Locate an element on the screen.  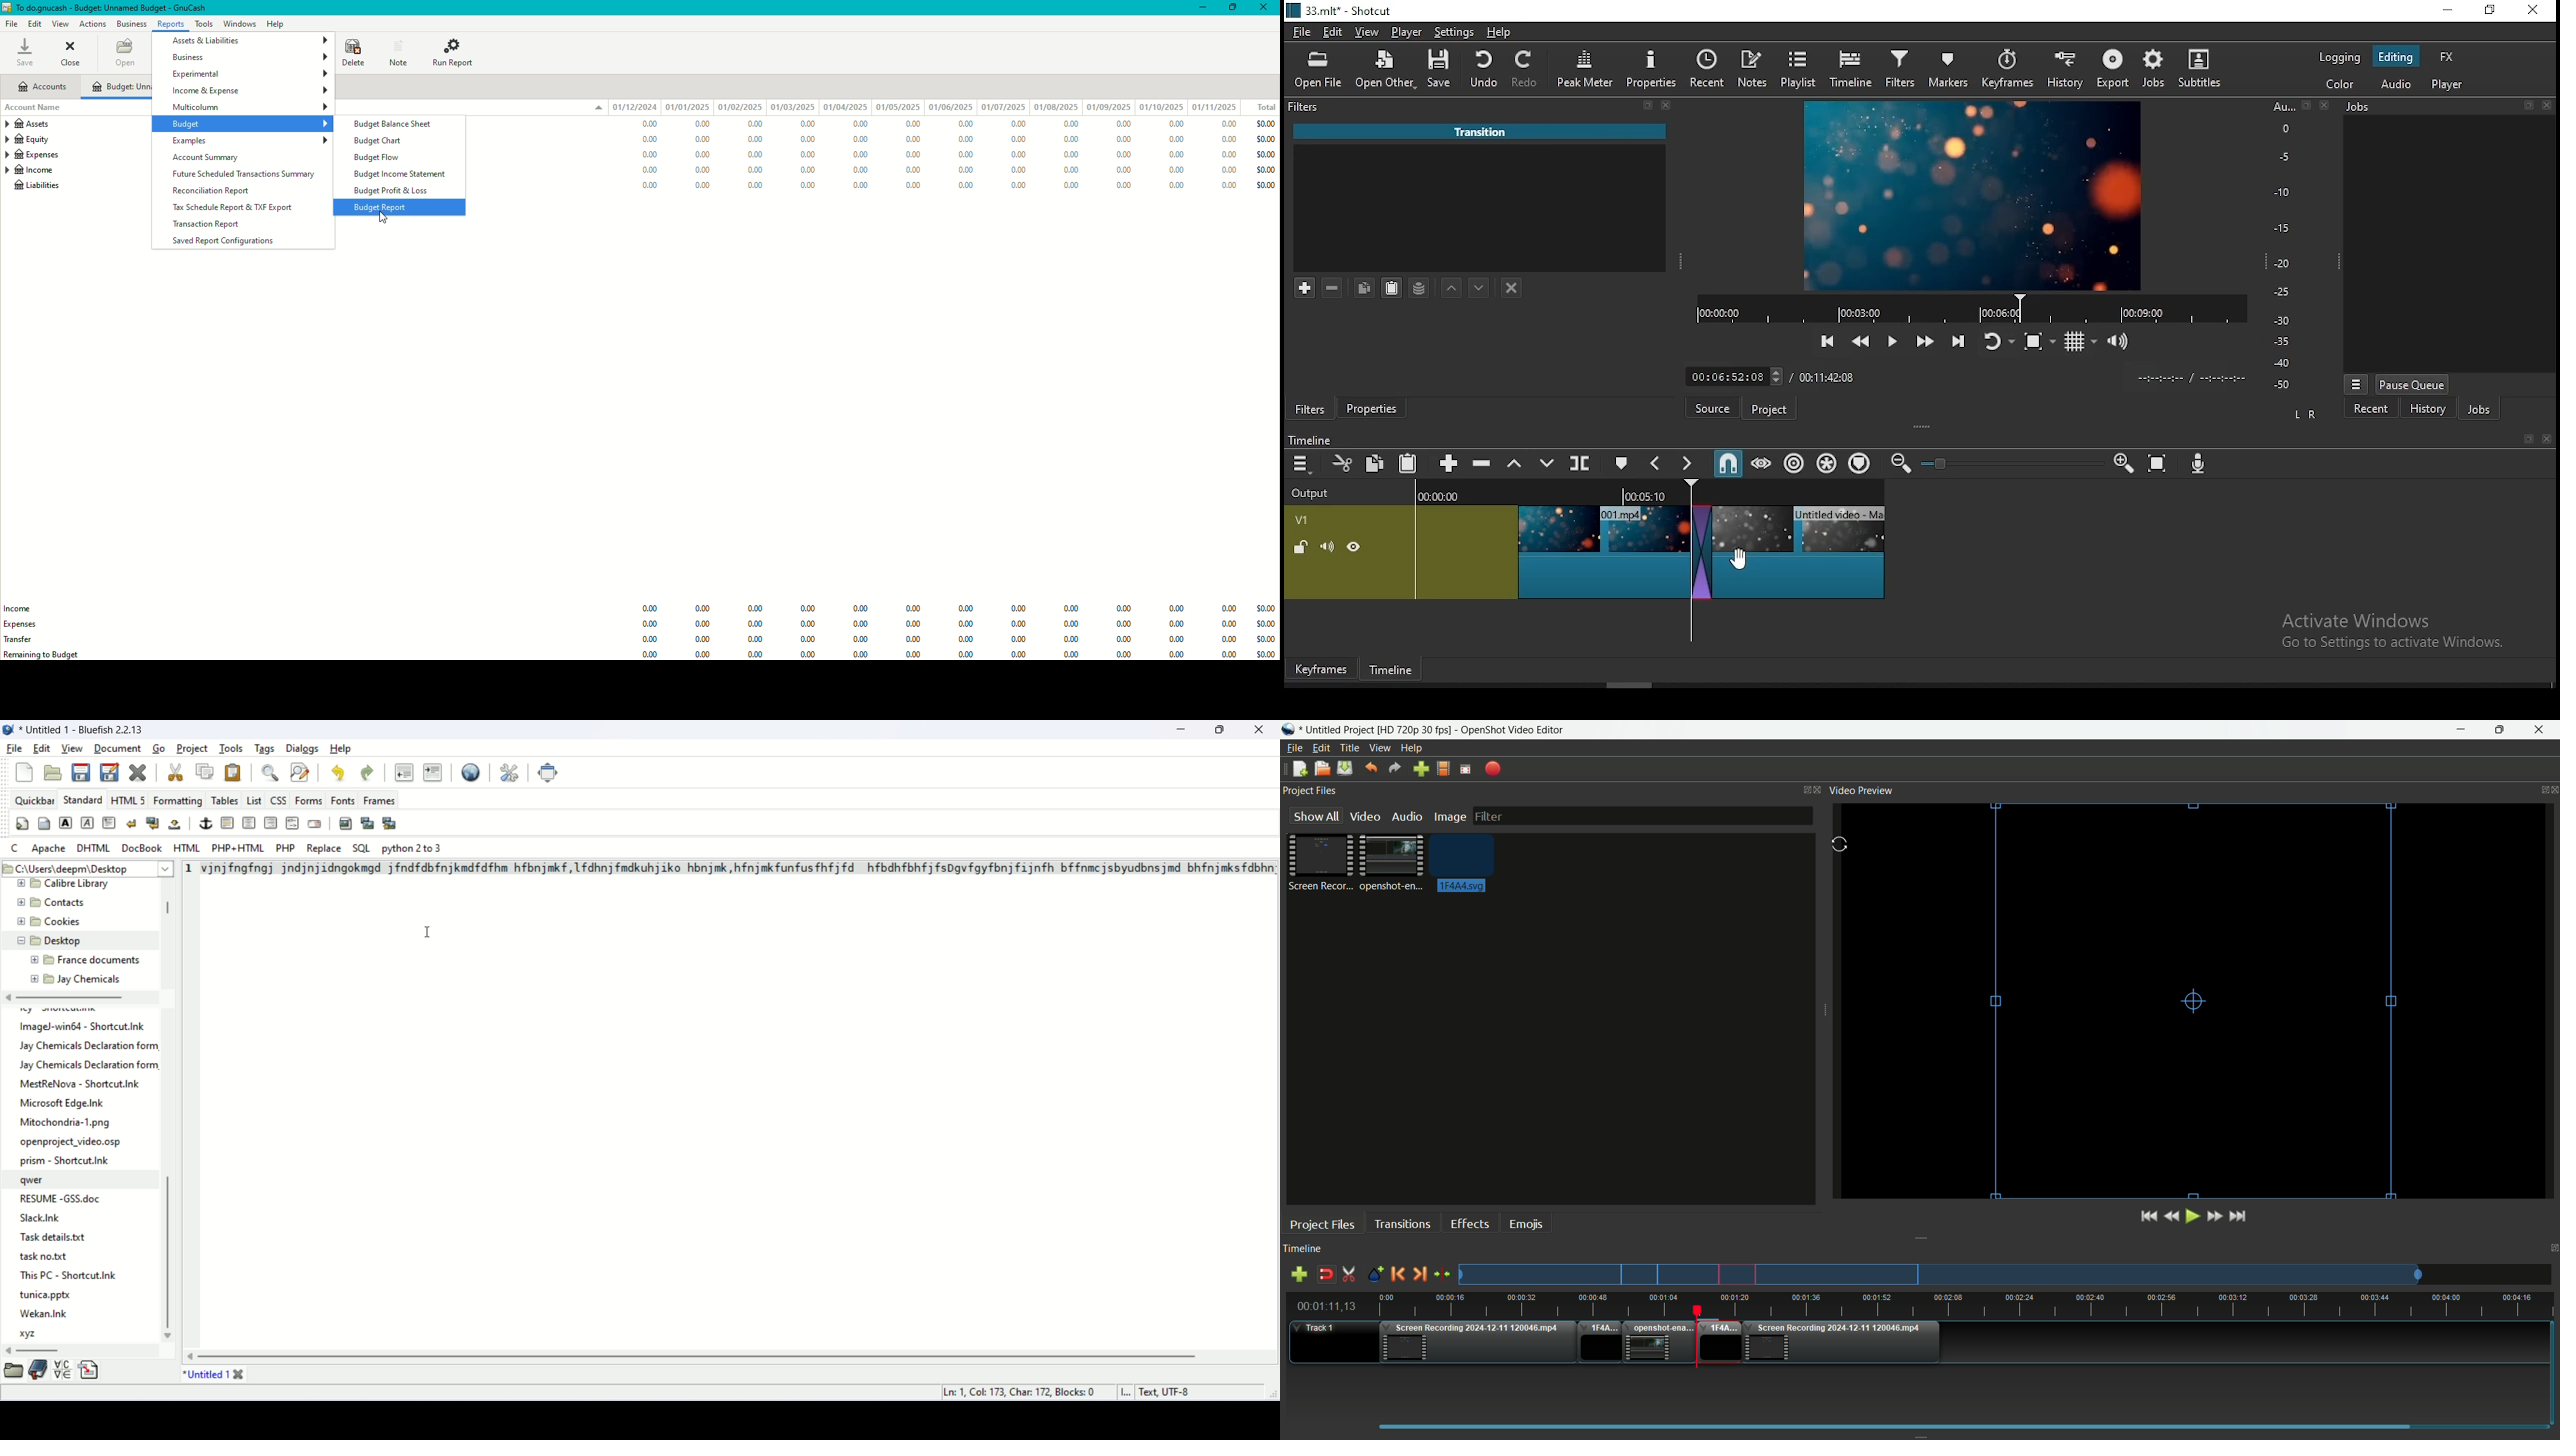
Project file one is located at coordinates (1323, 861).